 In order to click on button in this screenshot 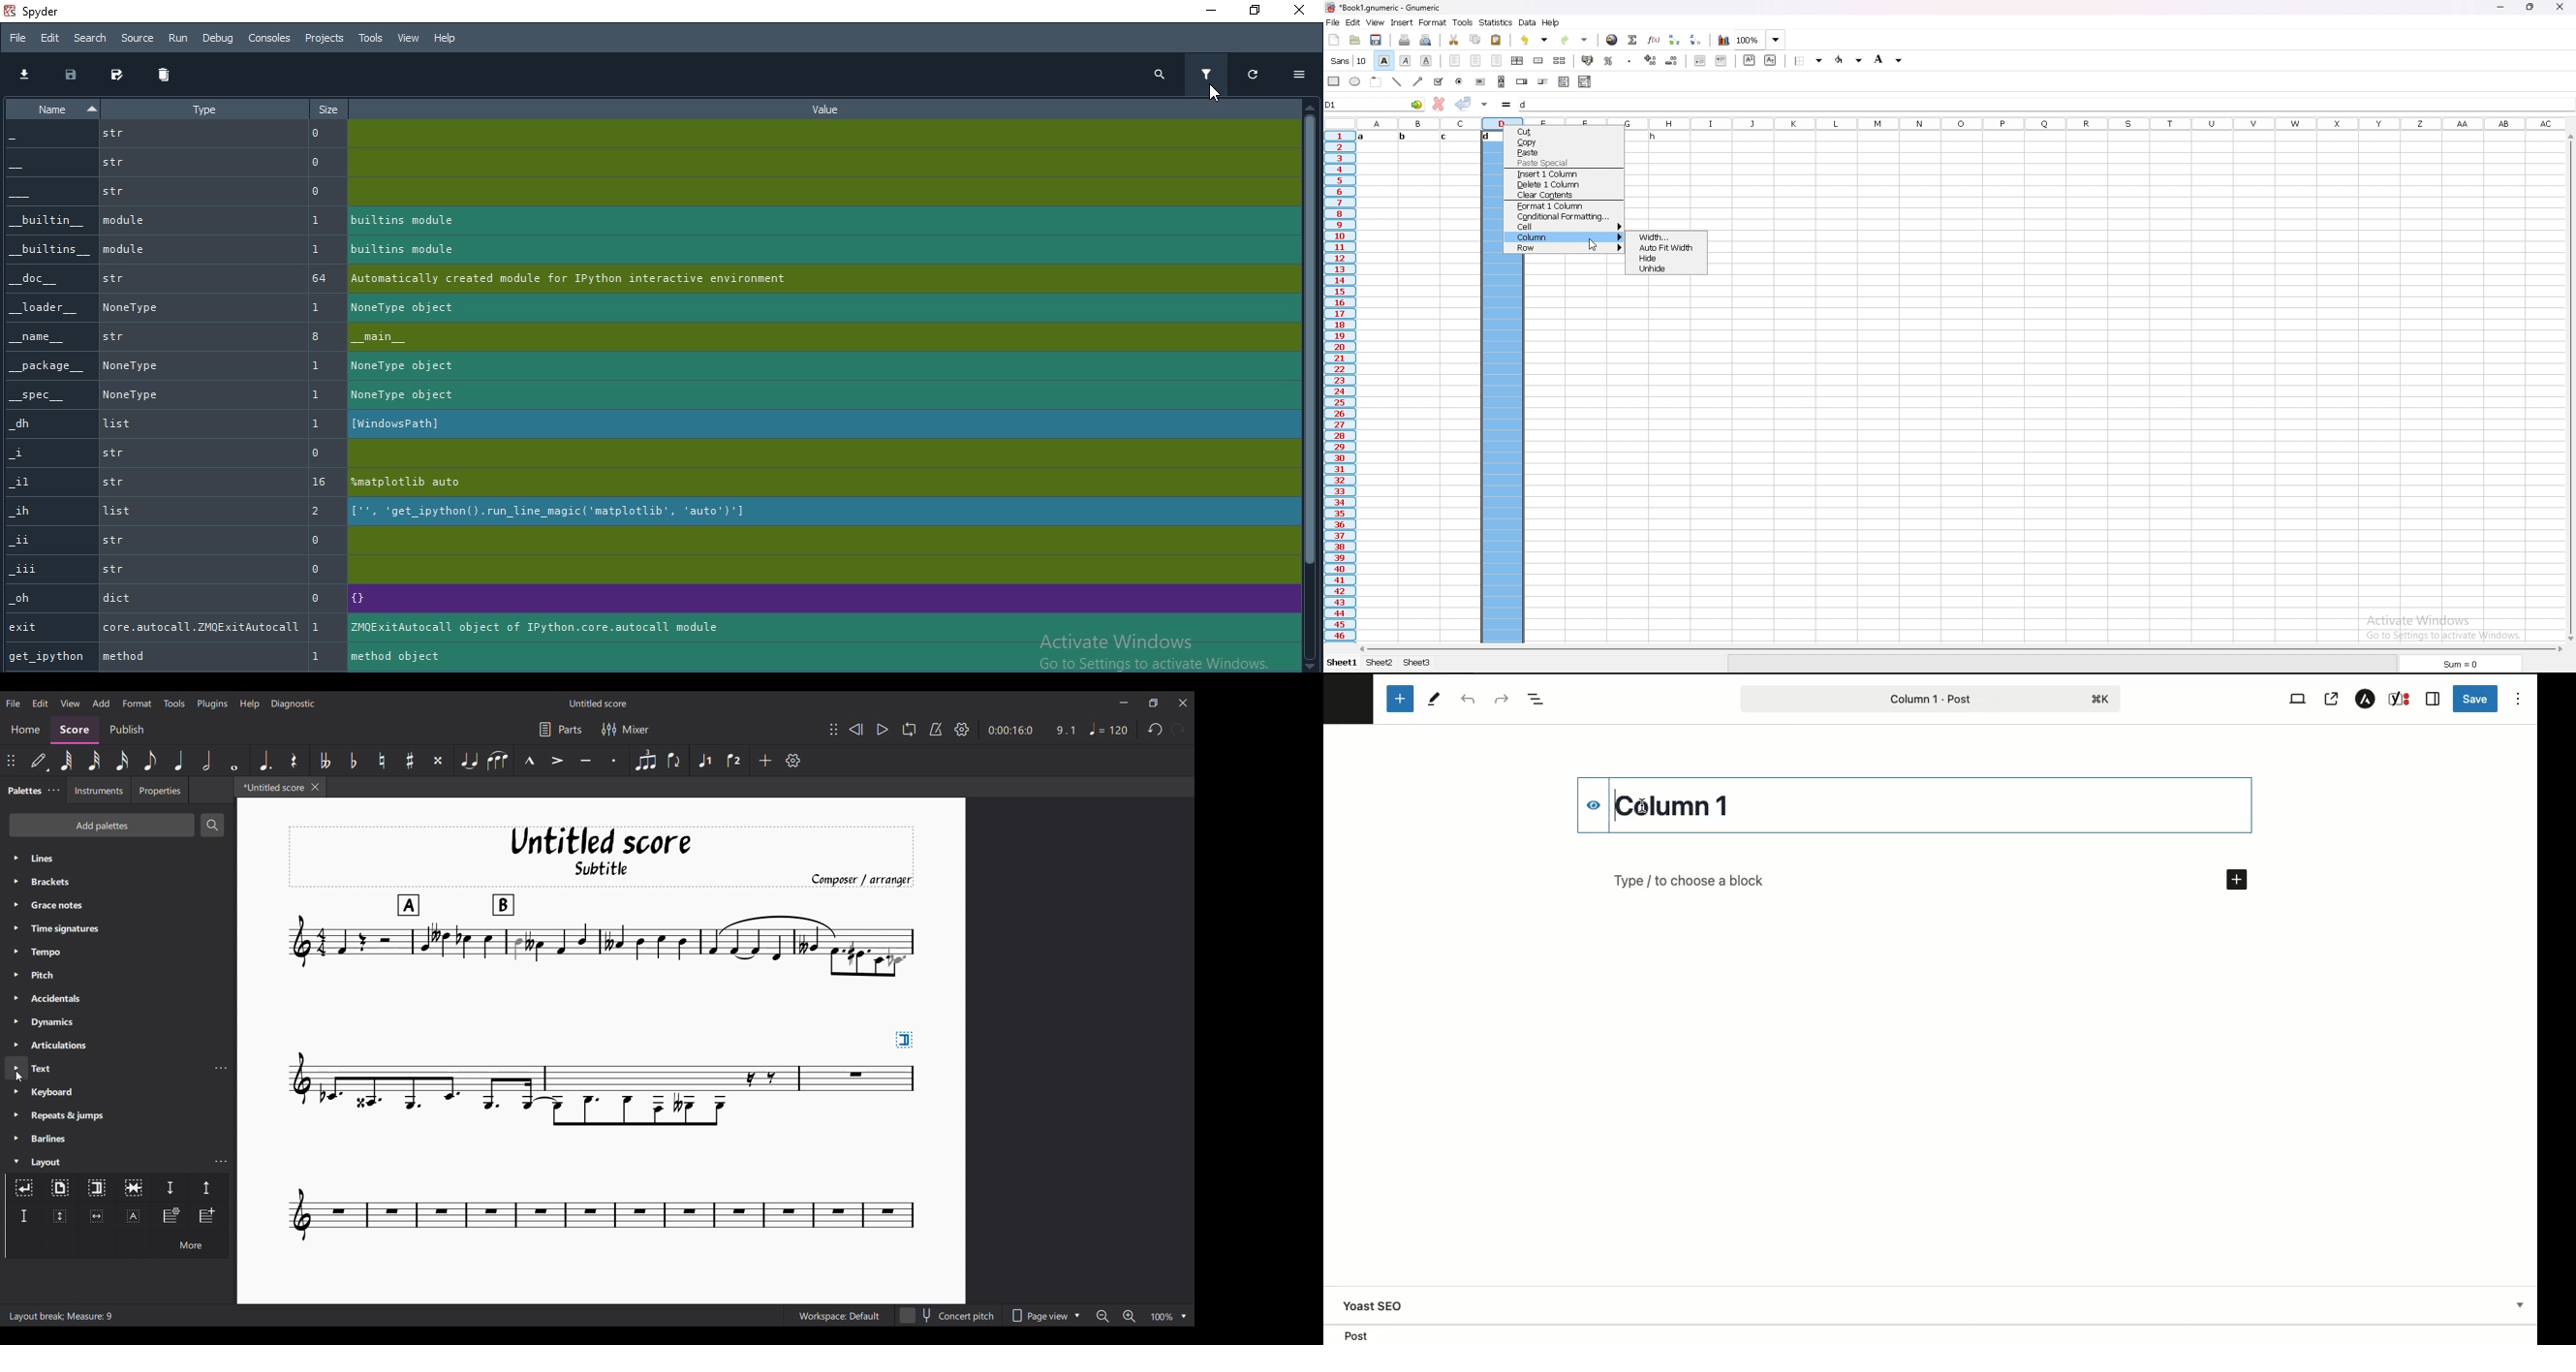, I will do `click(1481, 82)`.